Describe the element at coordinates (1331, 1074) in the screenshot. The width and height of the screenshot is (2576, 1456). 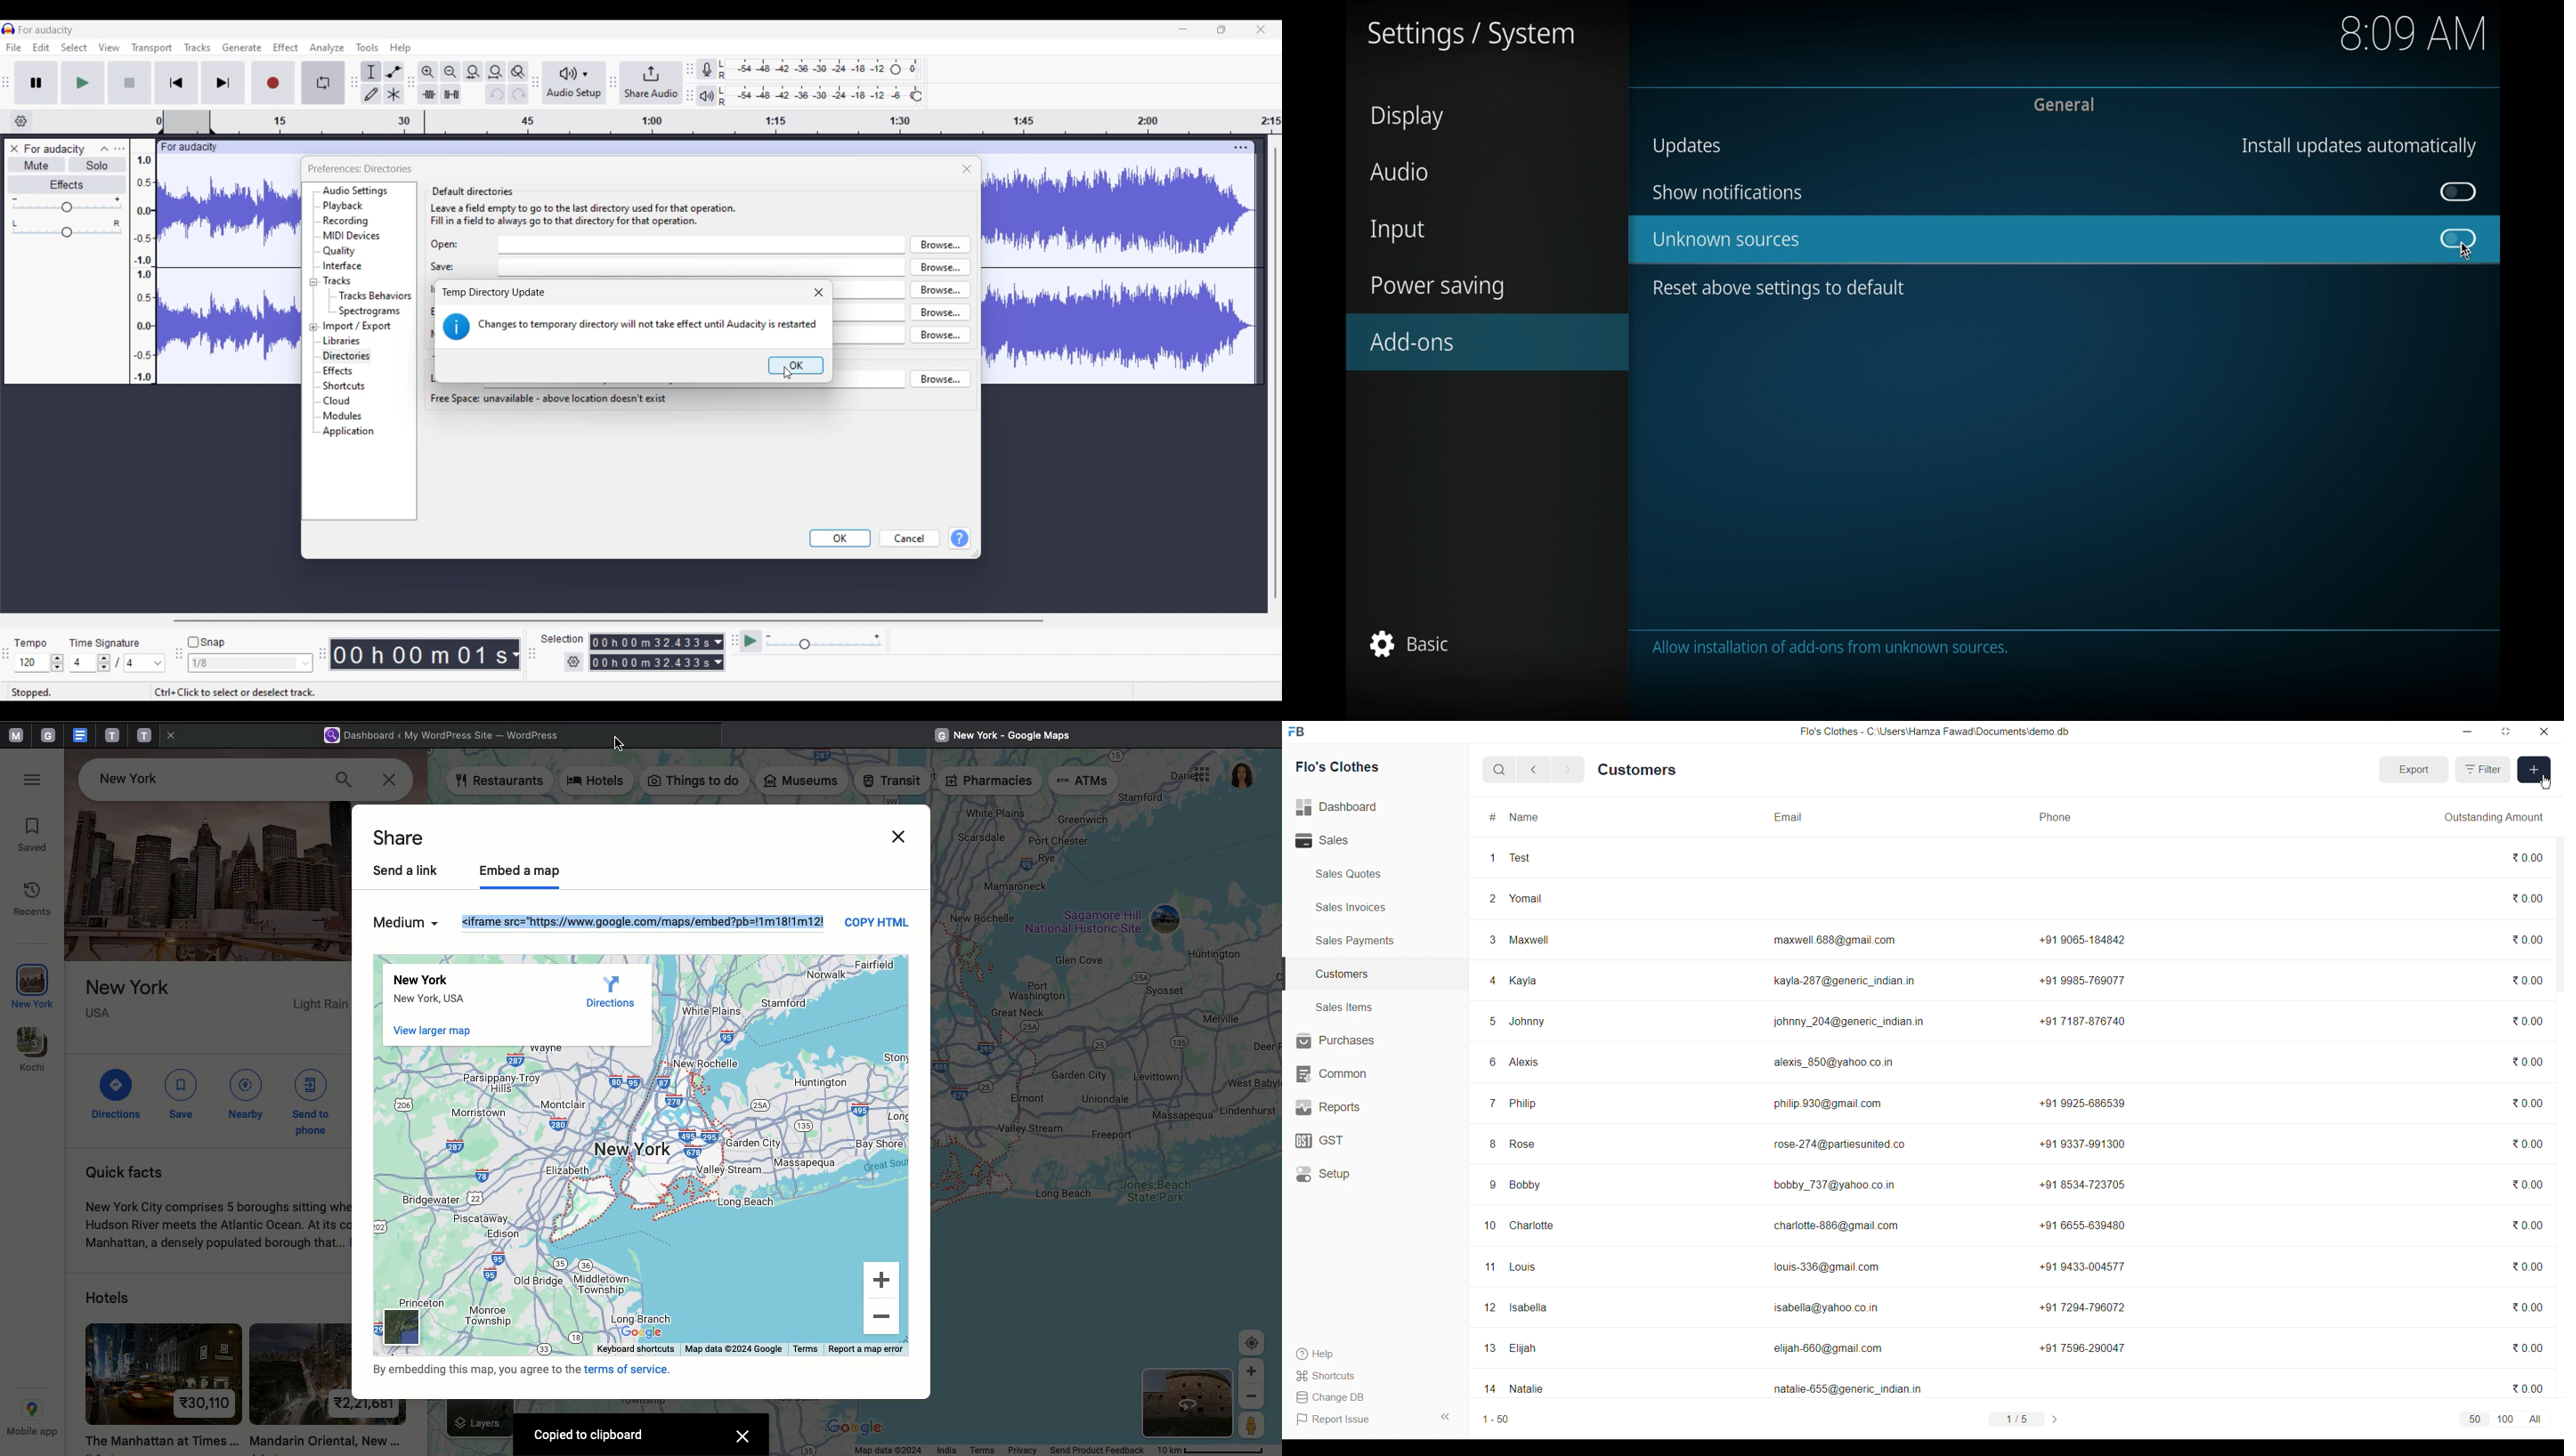
I see `Common` at that location.